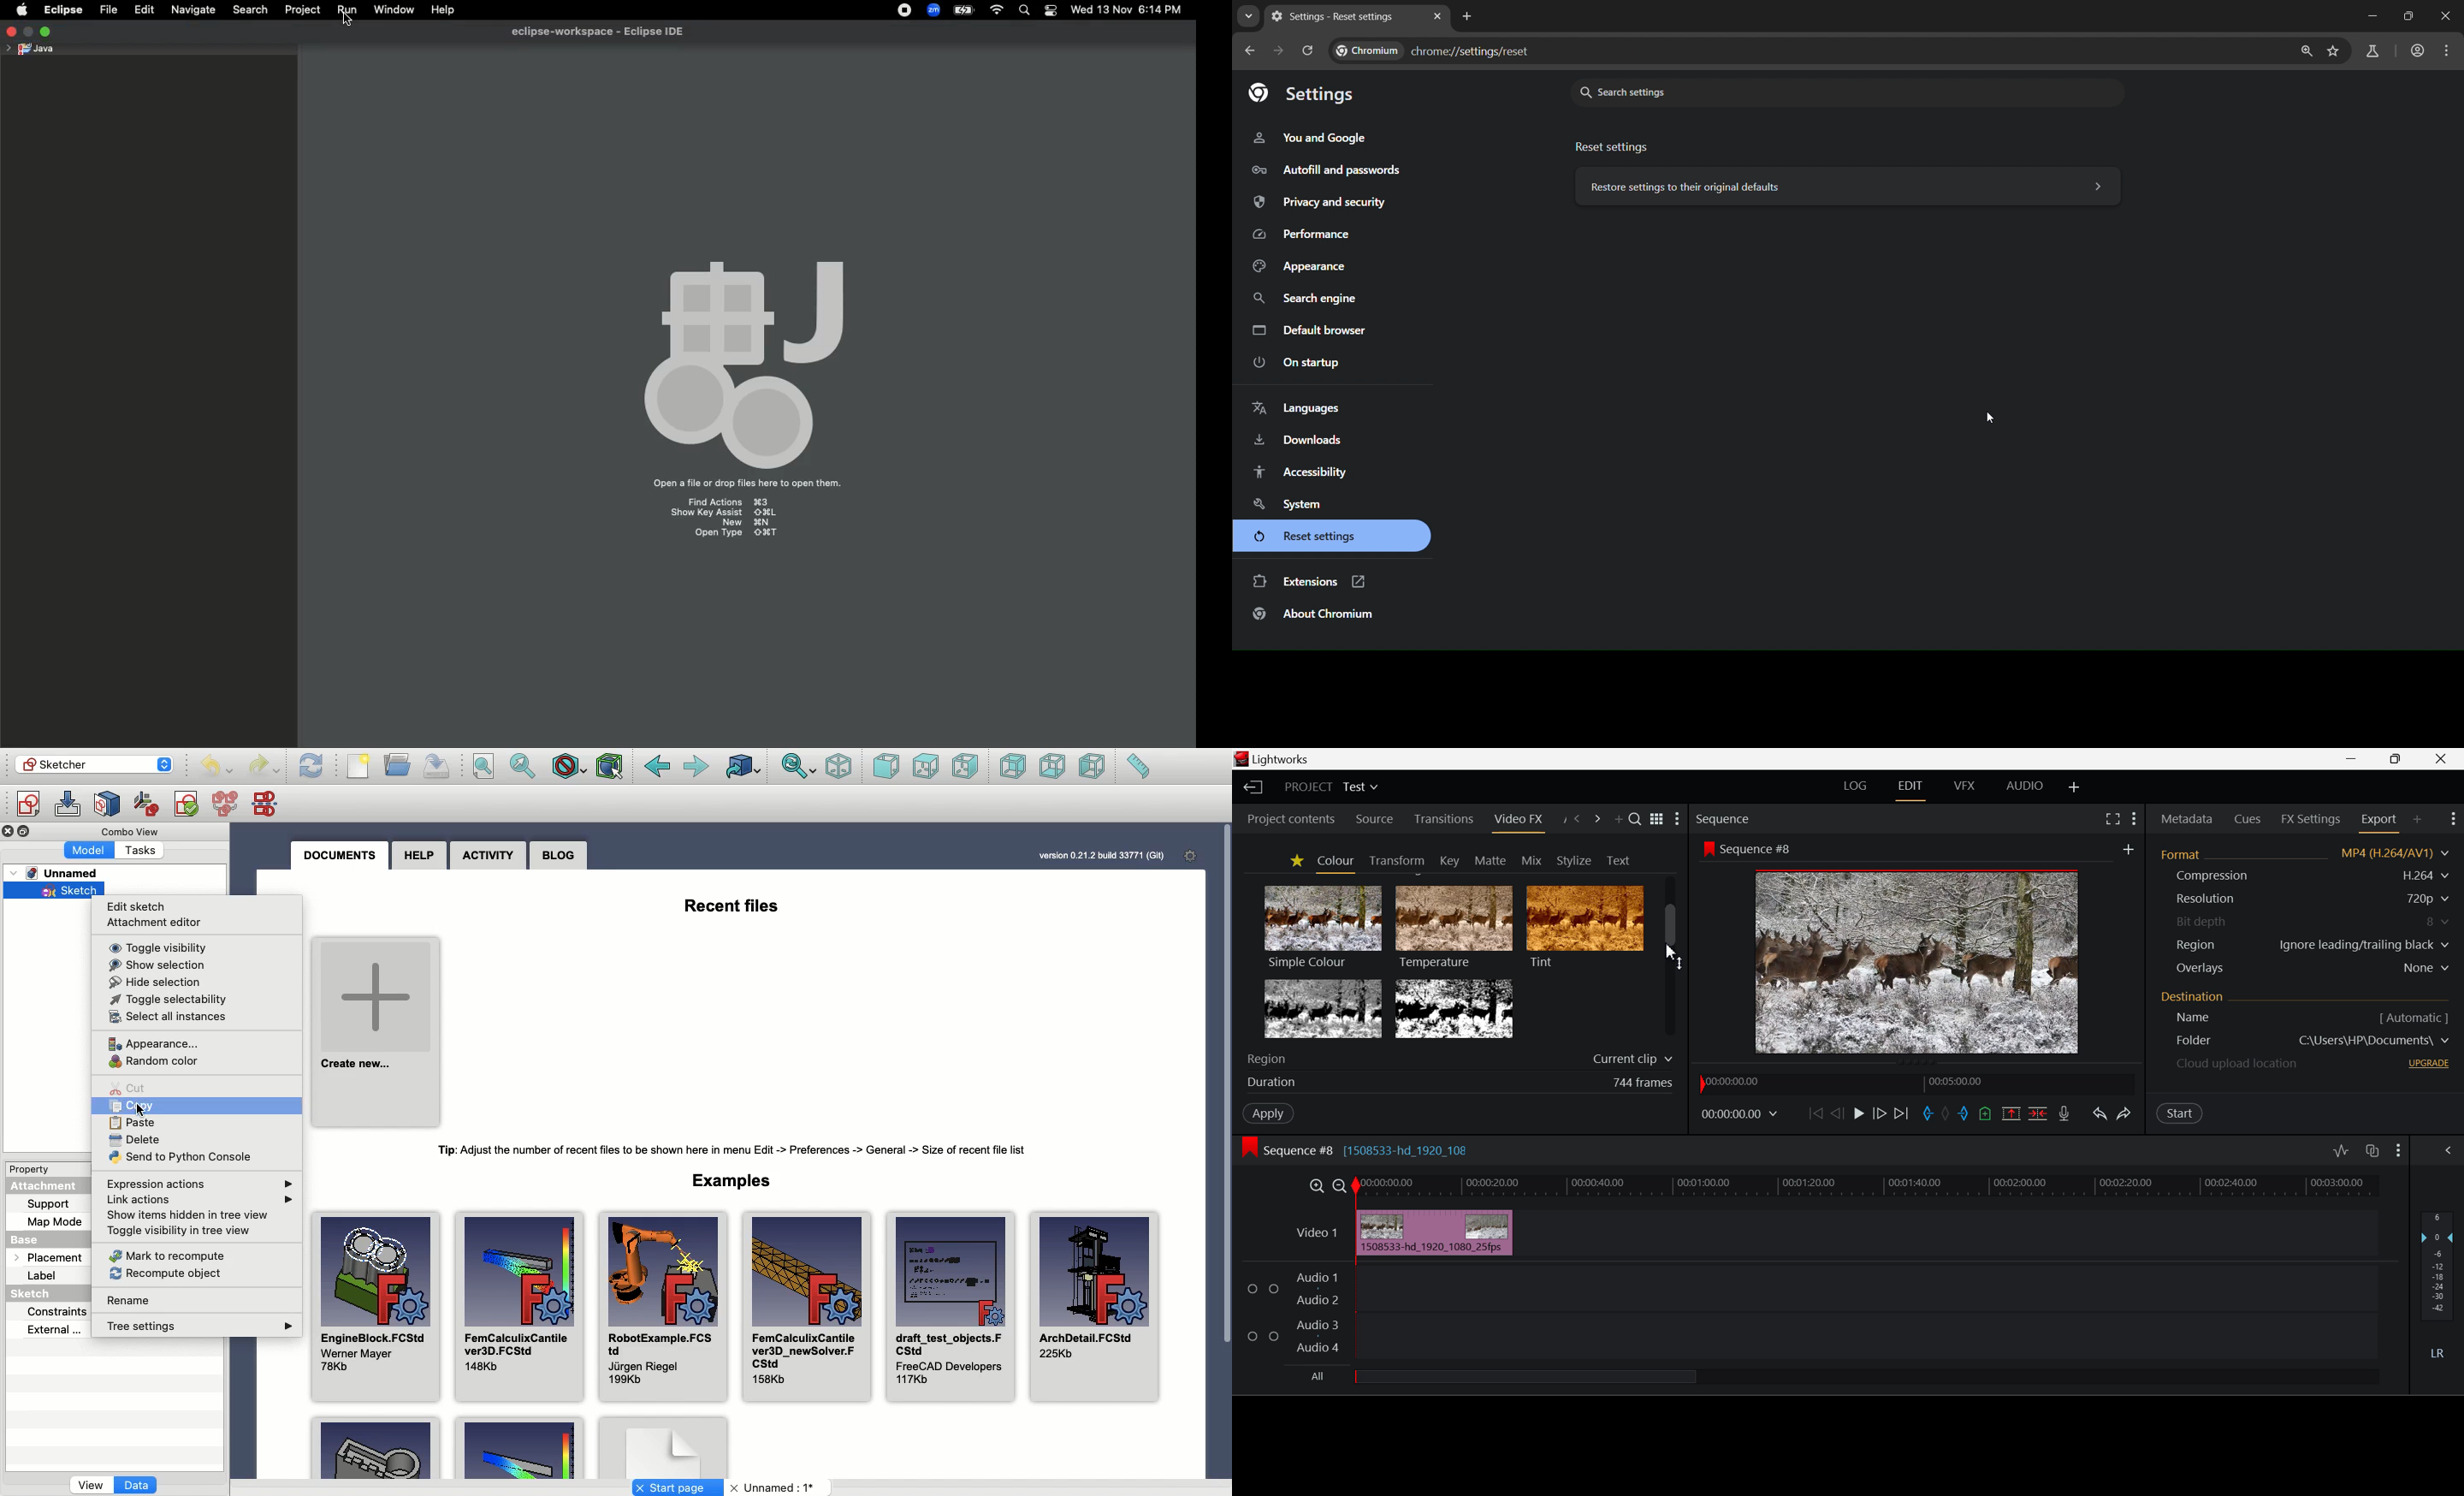 Image resolution: width=2464 pixels, height=1512 pixels. Describe the element at coordinates (2439, 922) in the screenshot. I see `8 ` at that location.